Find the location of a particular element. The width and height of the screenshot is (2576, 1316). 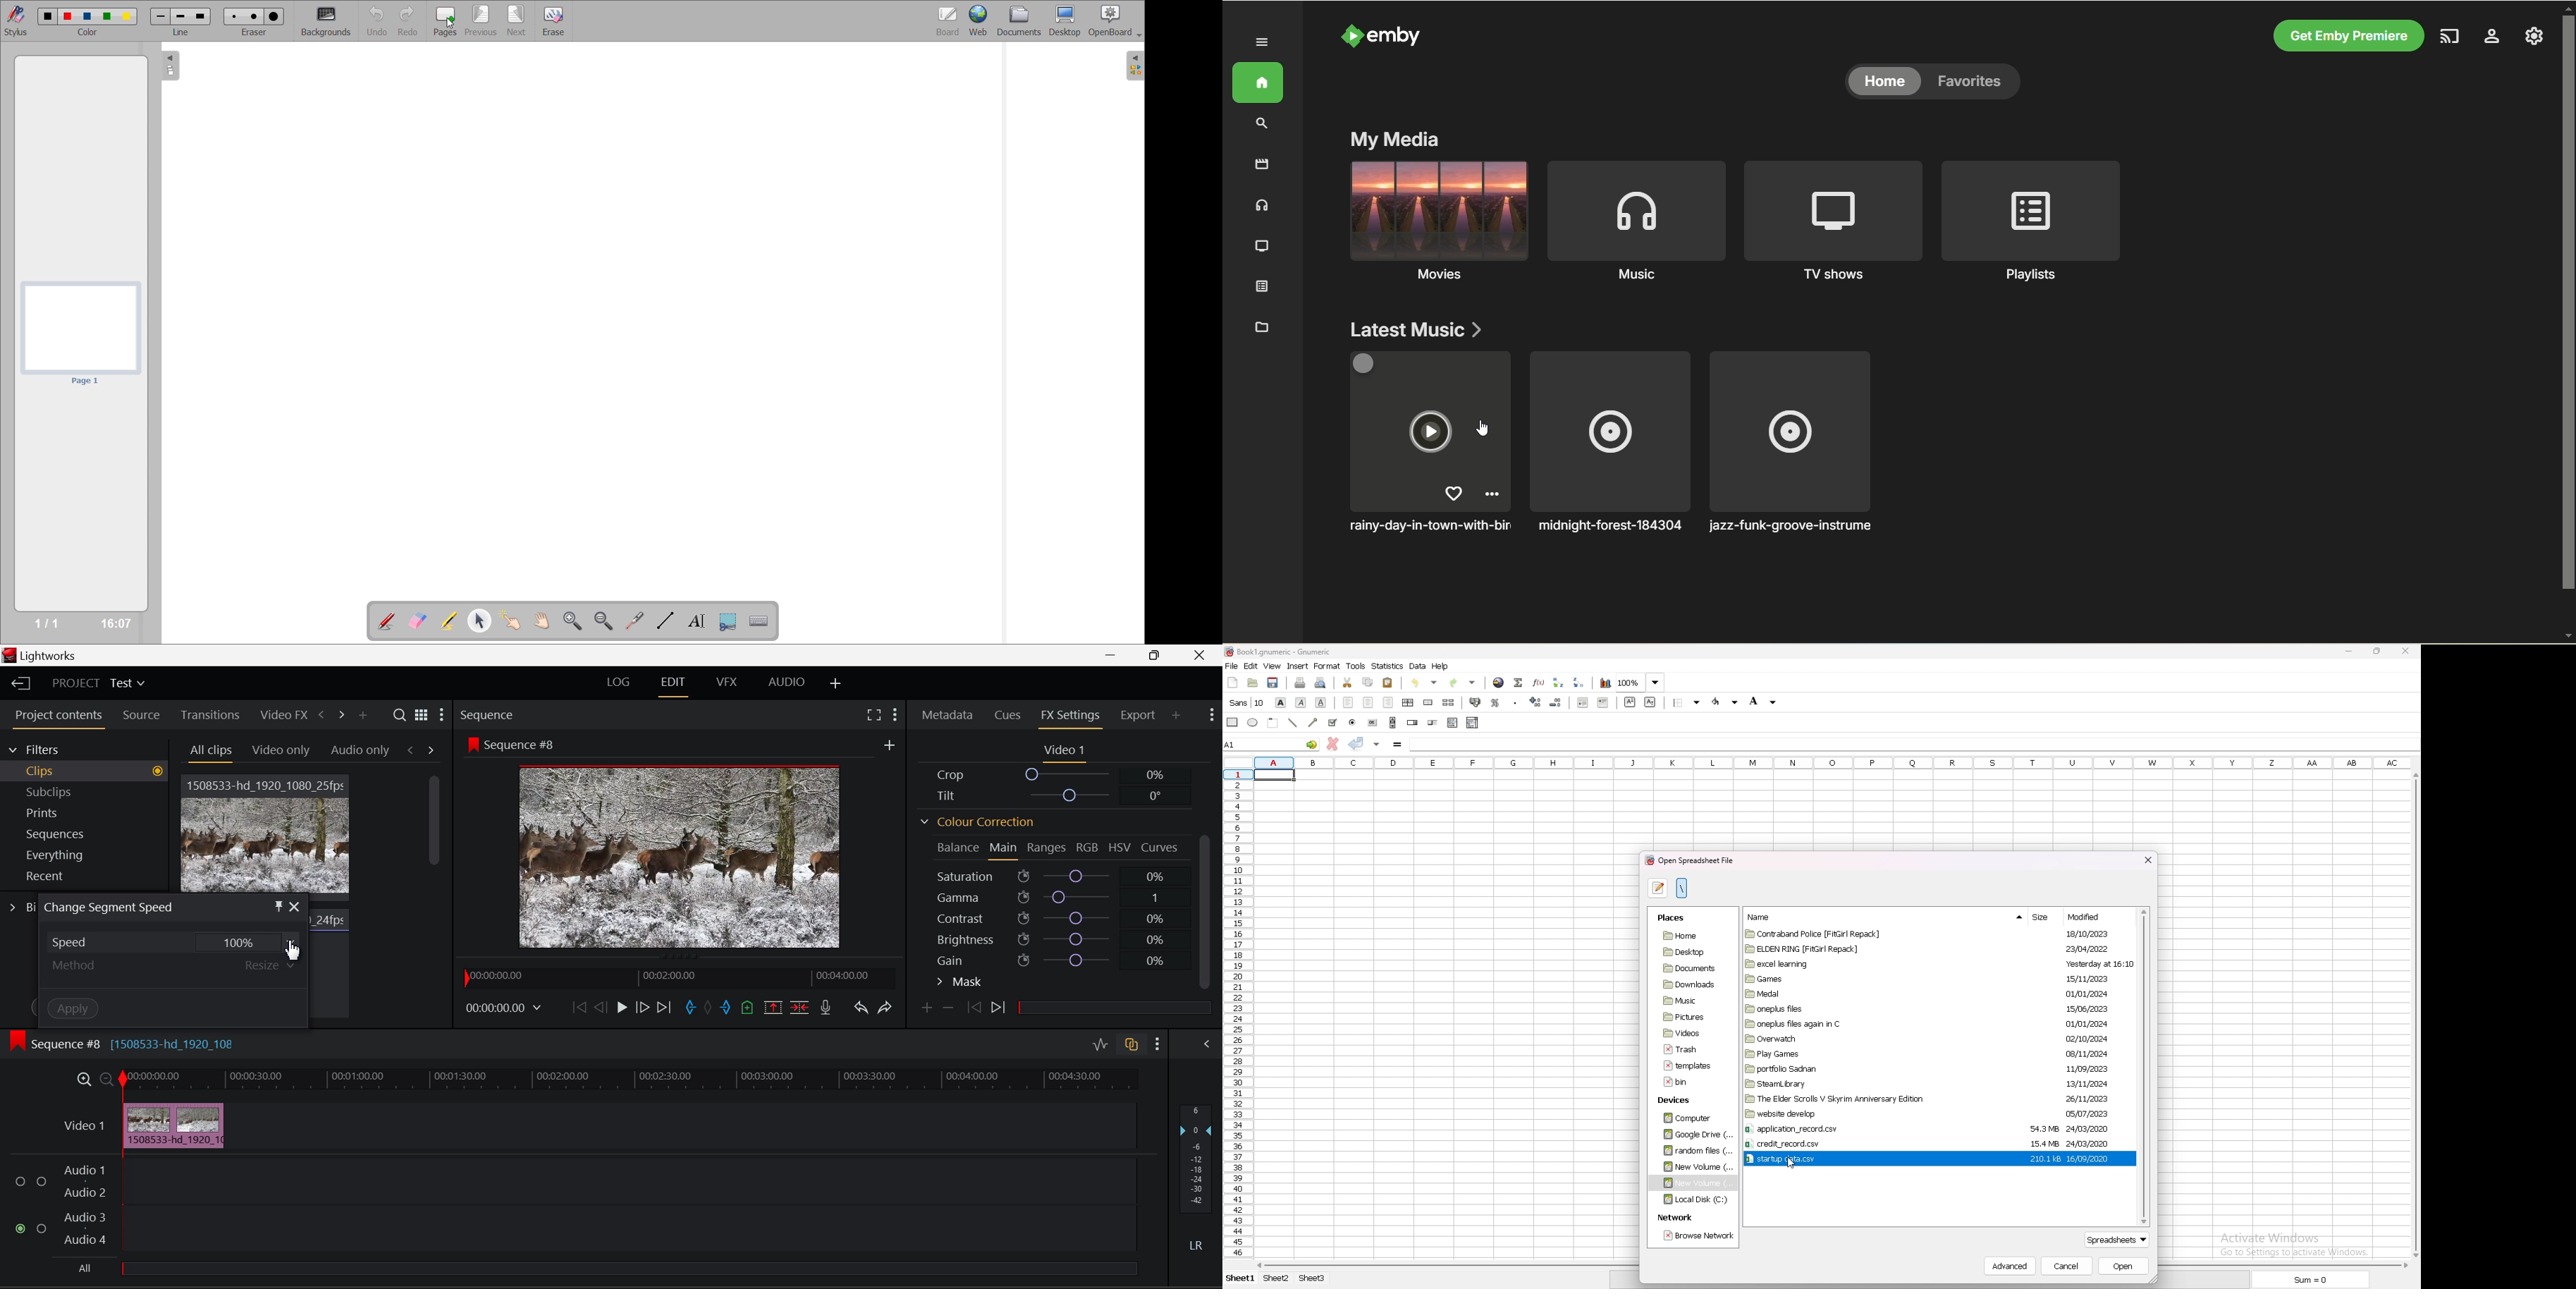

color is located at coordinates (88, 21).